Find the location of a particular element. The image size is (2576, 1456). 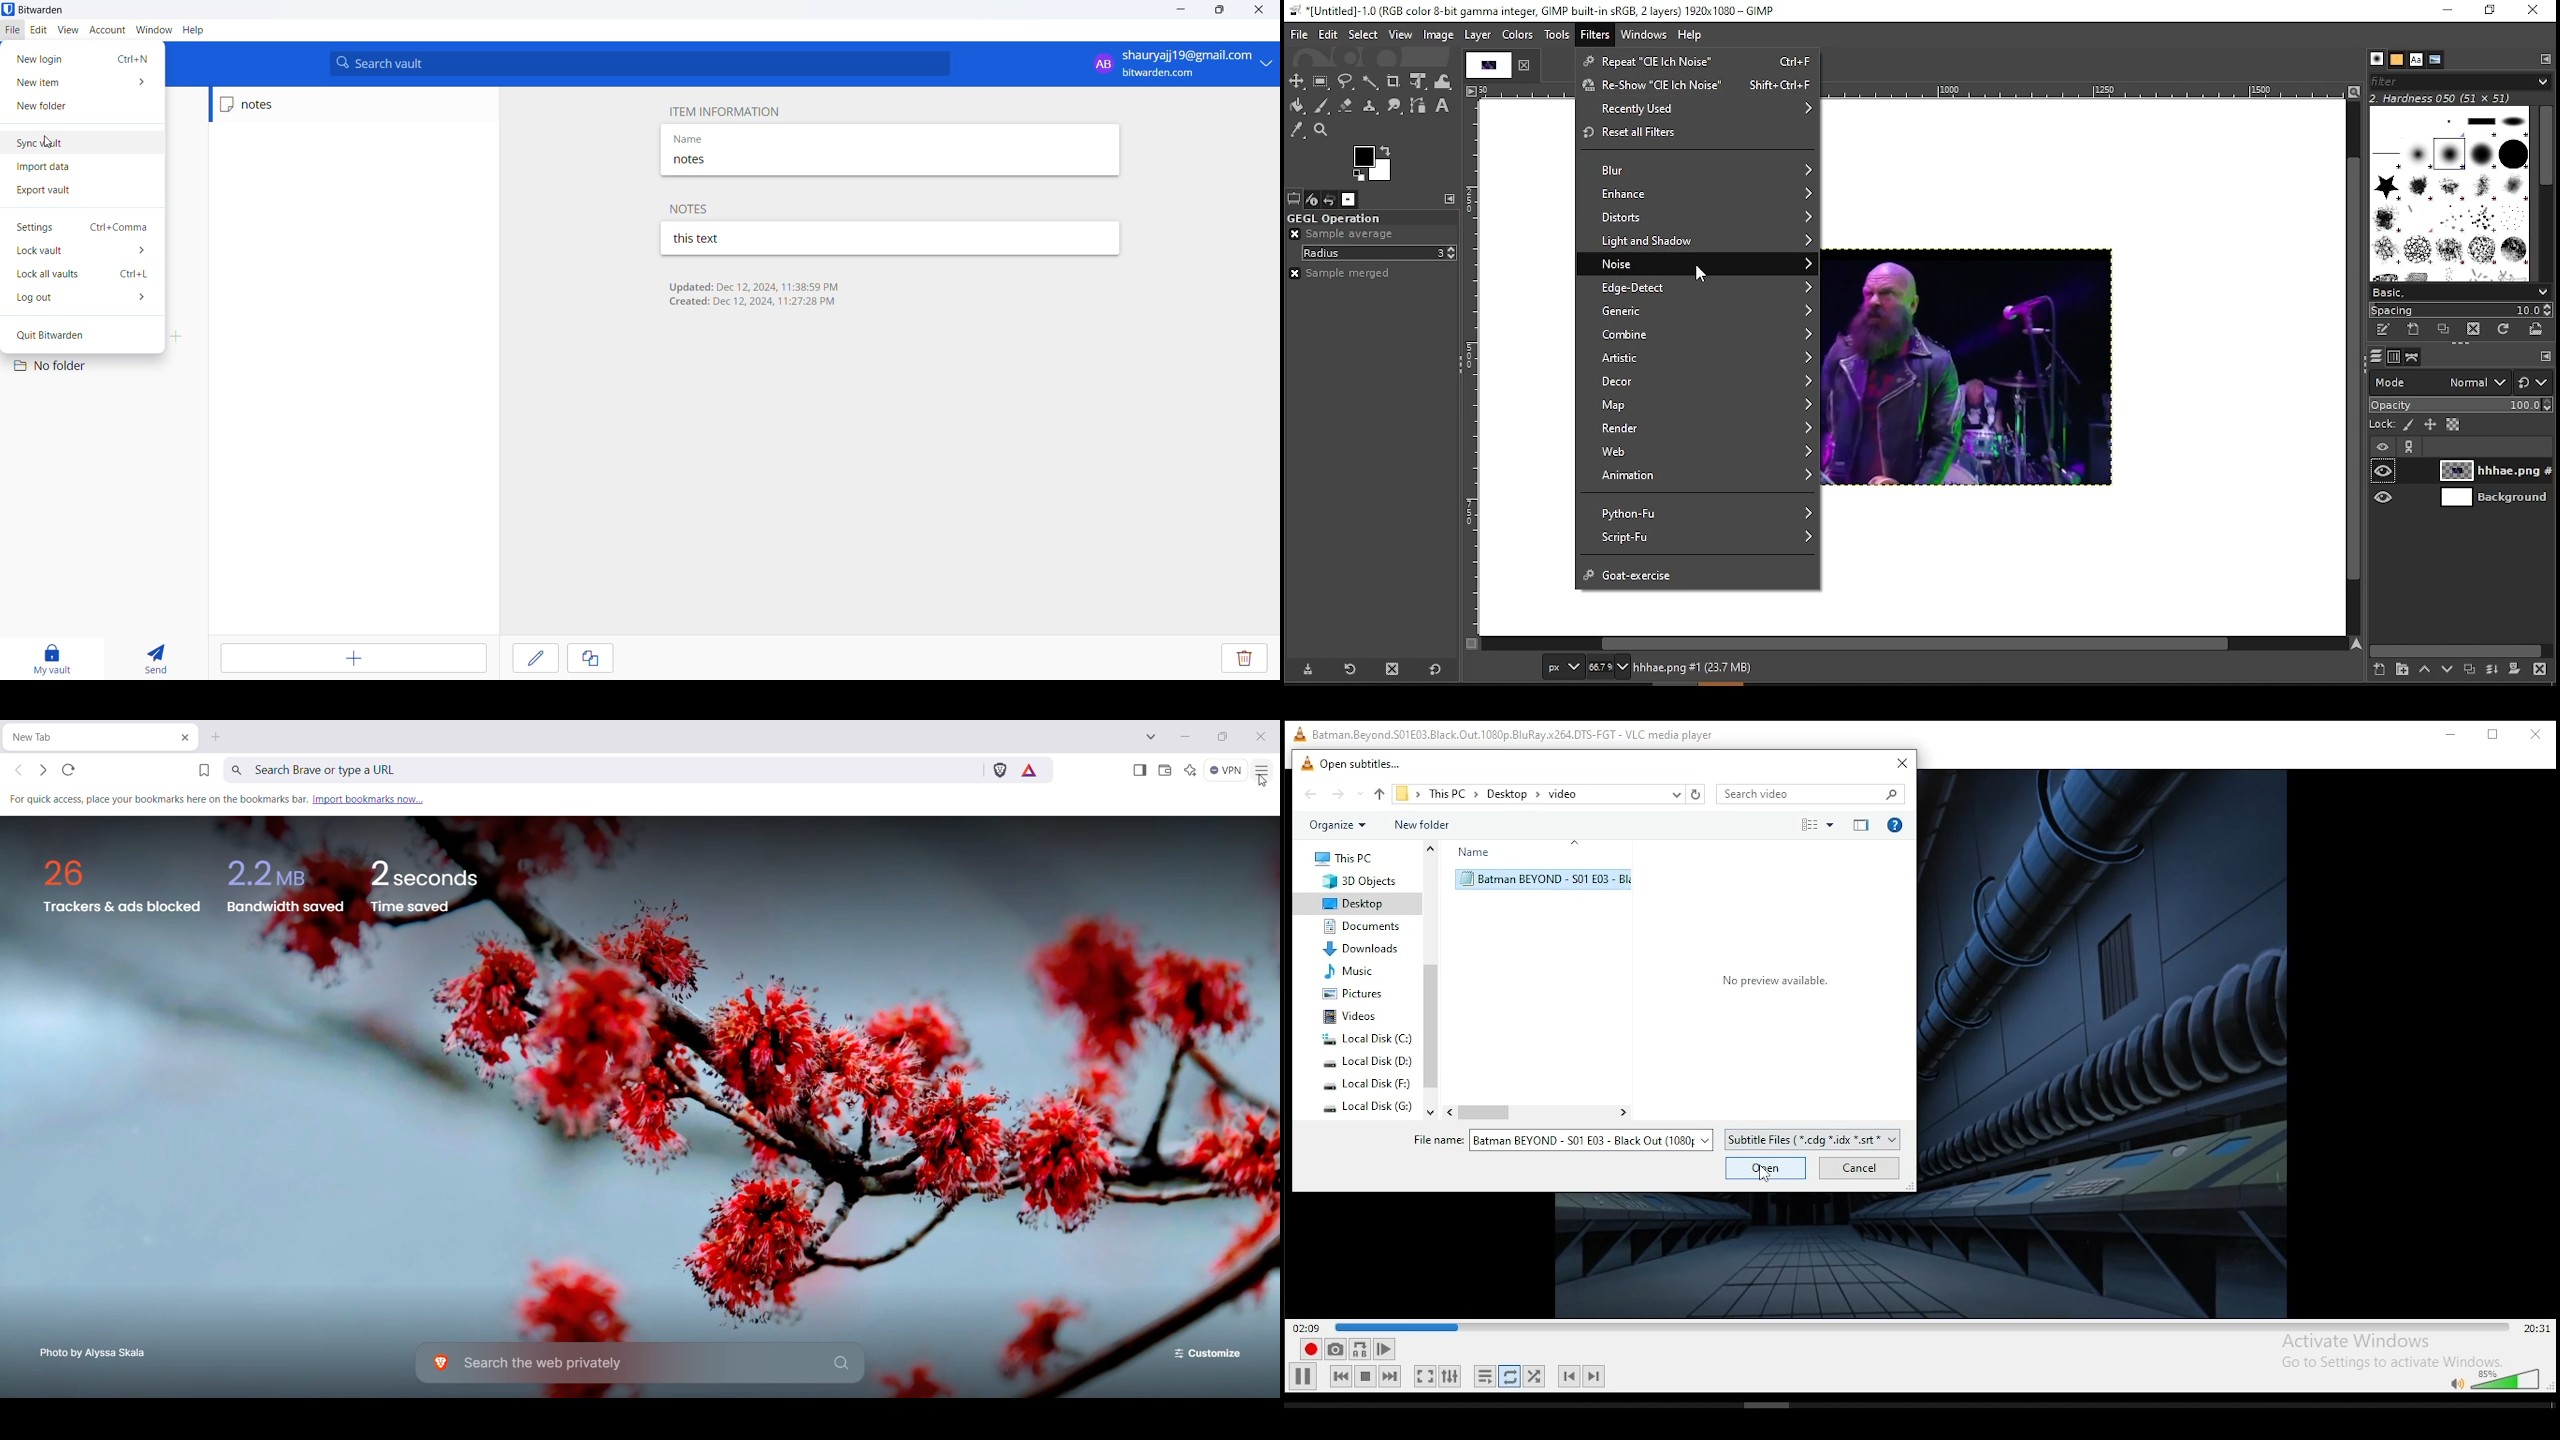

remaining/total time is located at coordinates (2536, 1328).